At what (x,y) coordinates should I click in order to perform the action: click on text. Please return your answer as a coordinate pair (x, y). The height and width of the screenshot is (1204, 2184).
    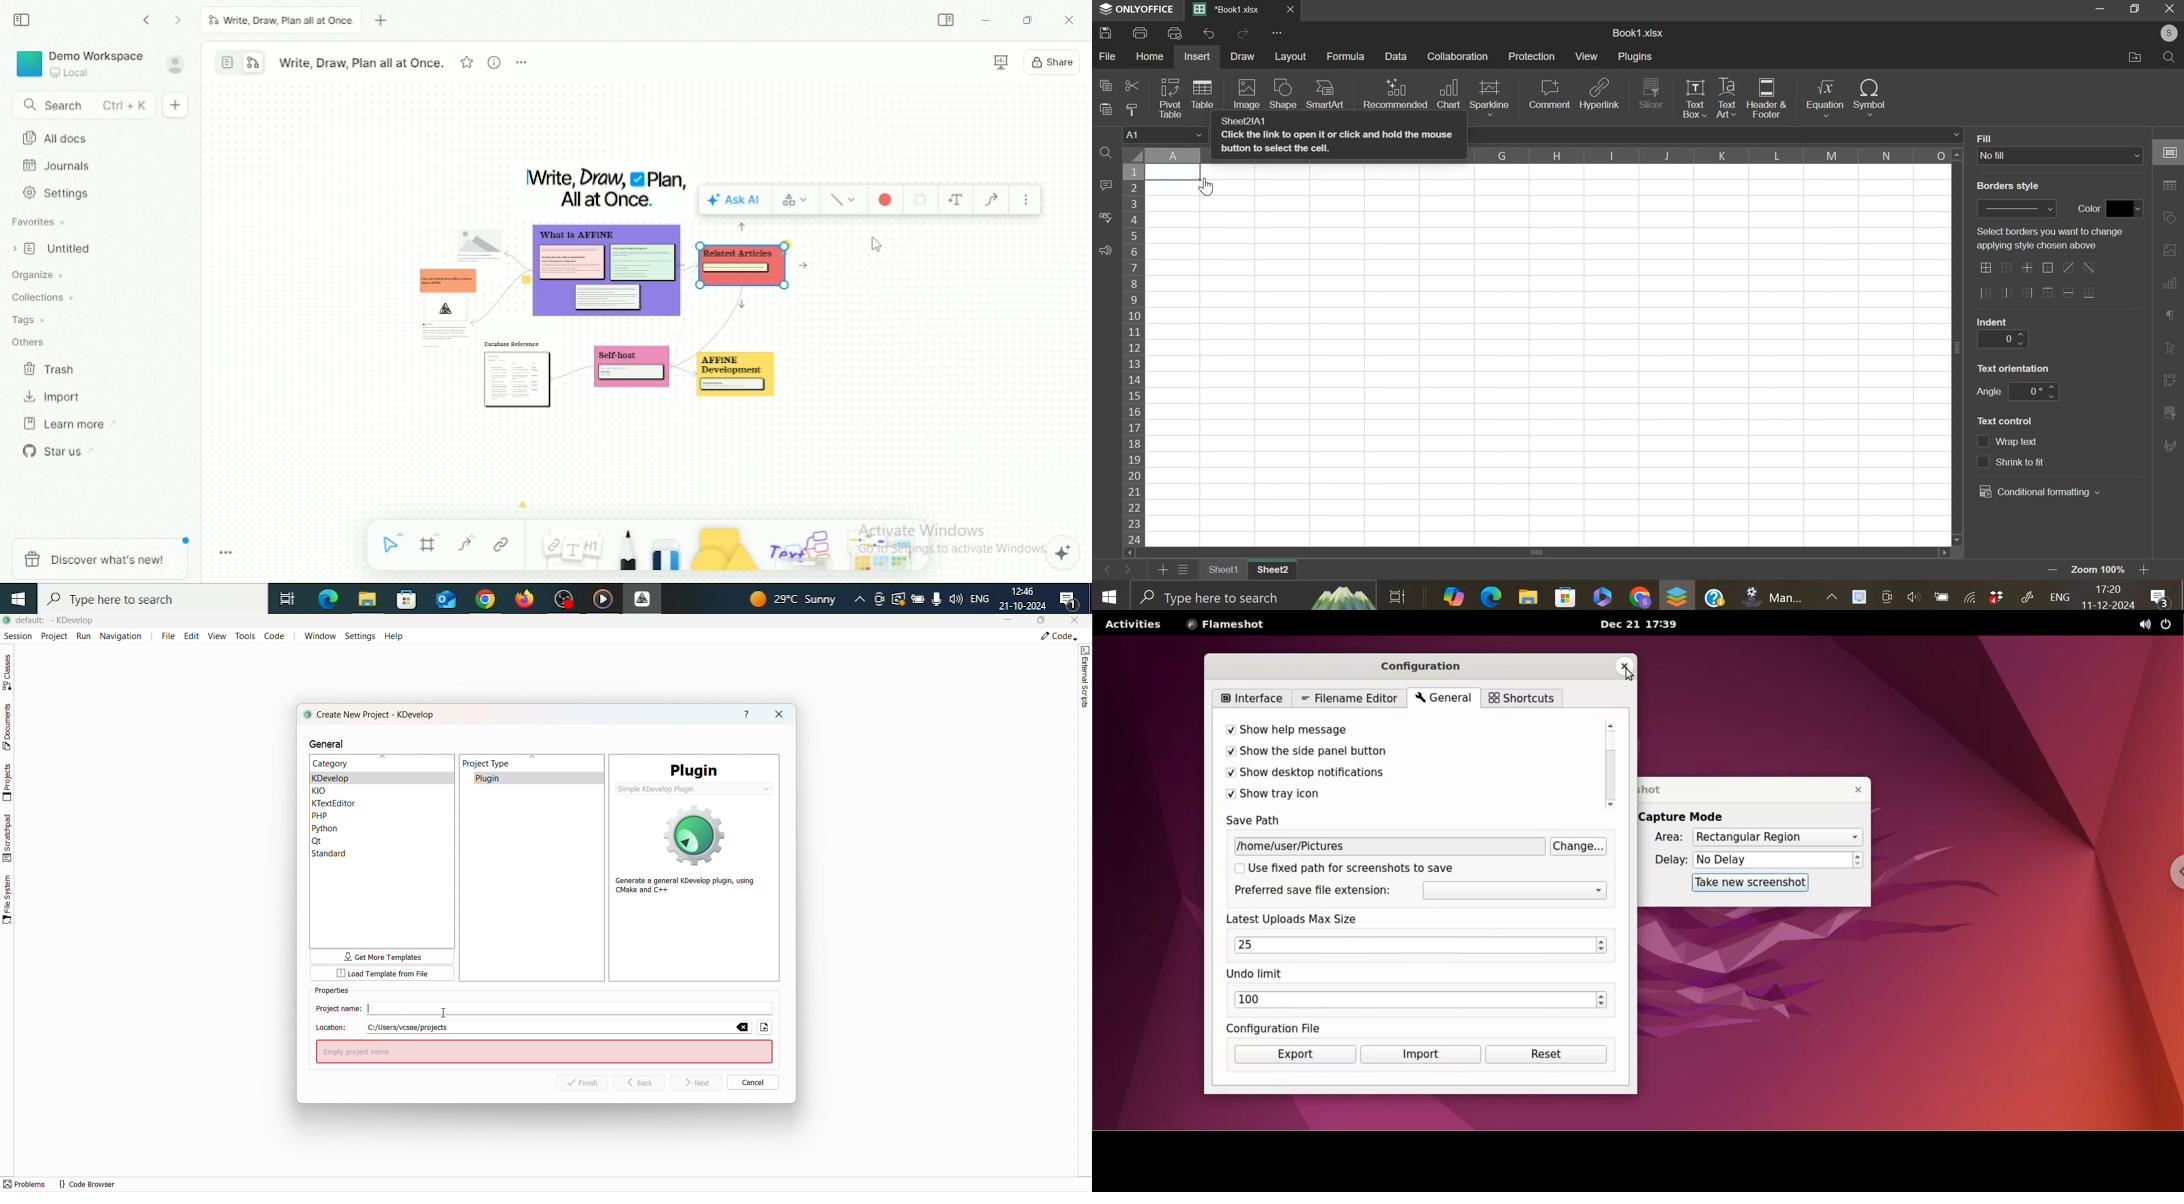
    Looking at the image, I should click on (2085, 209).